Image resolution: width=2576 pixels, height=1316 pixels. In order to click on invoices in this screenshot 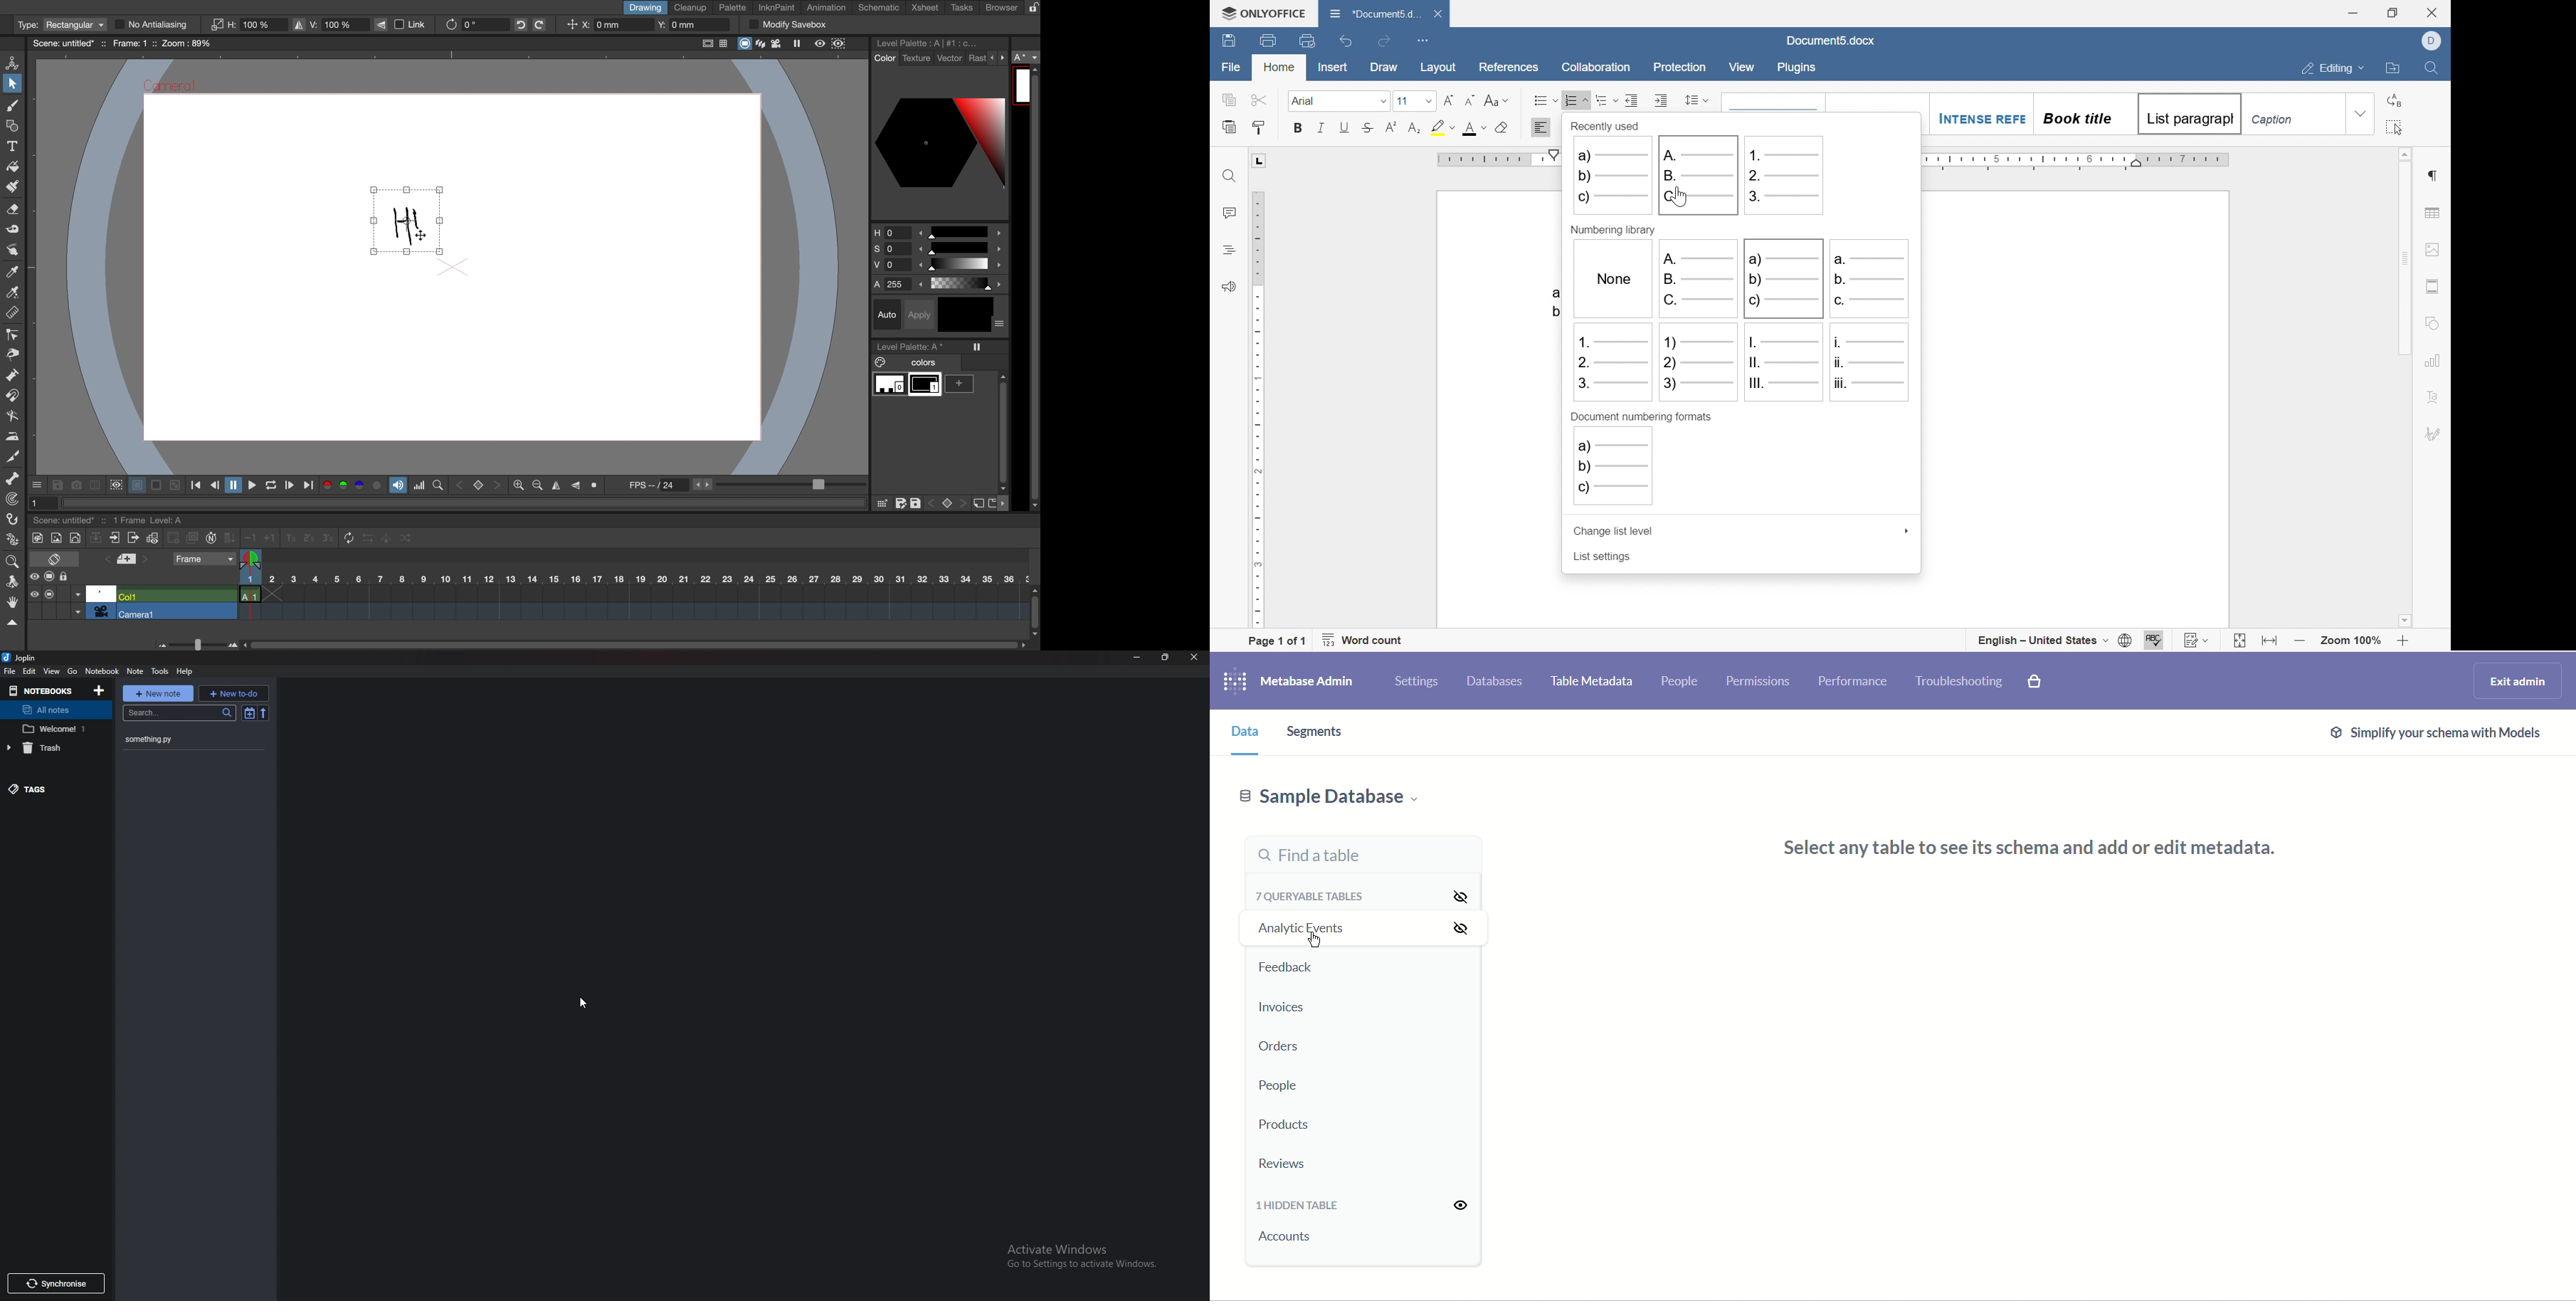, I will do `click(1282, 1007)`.